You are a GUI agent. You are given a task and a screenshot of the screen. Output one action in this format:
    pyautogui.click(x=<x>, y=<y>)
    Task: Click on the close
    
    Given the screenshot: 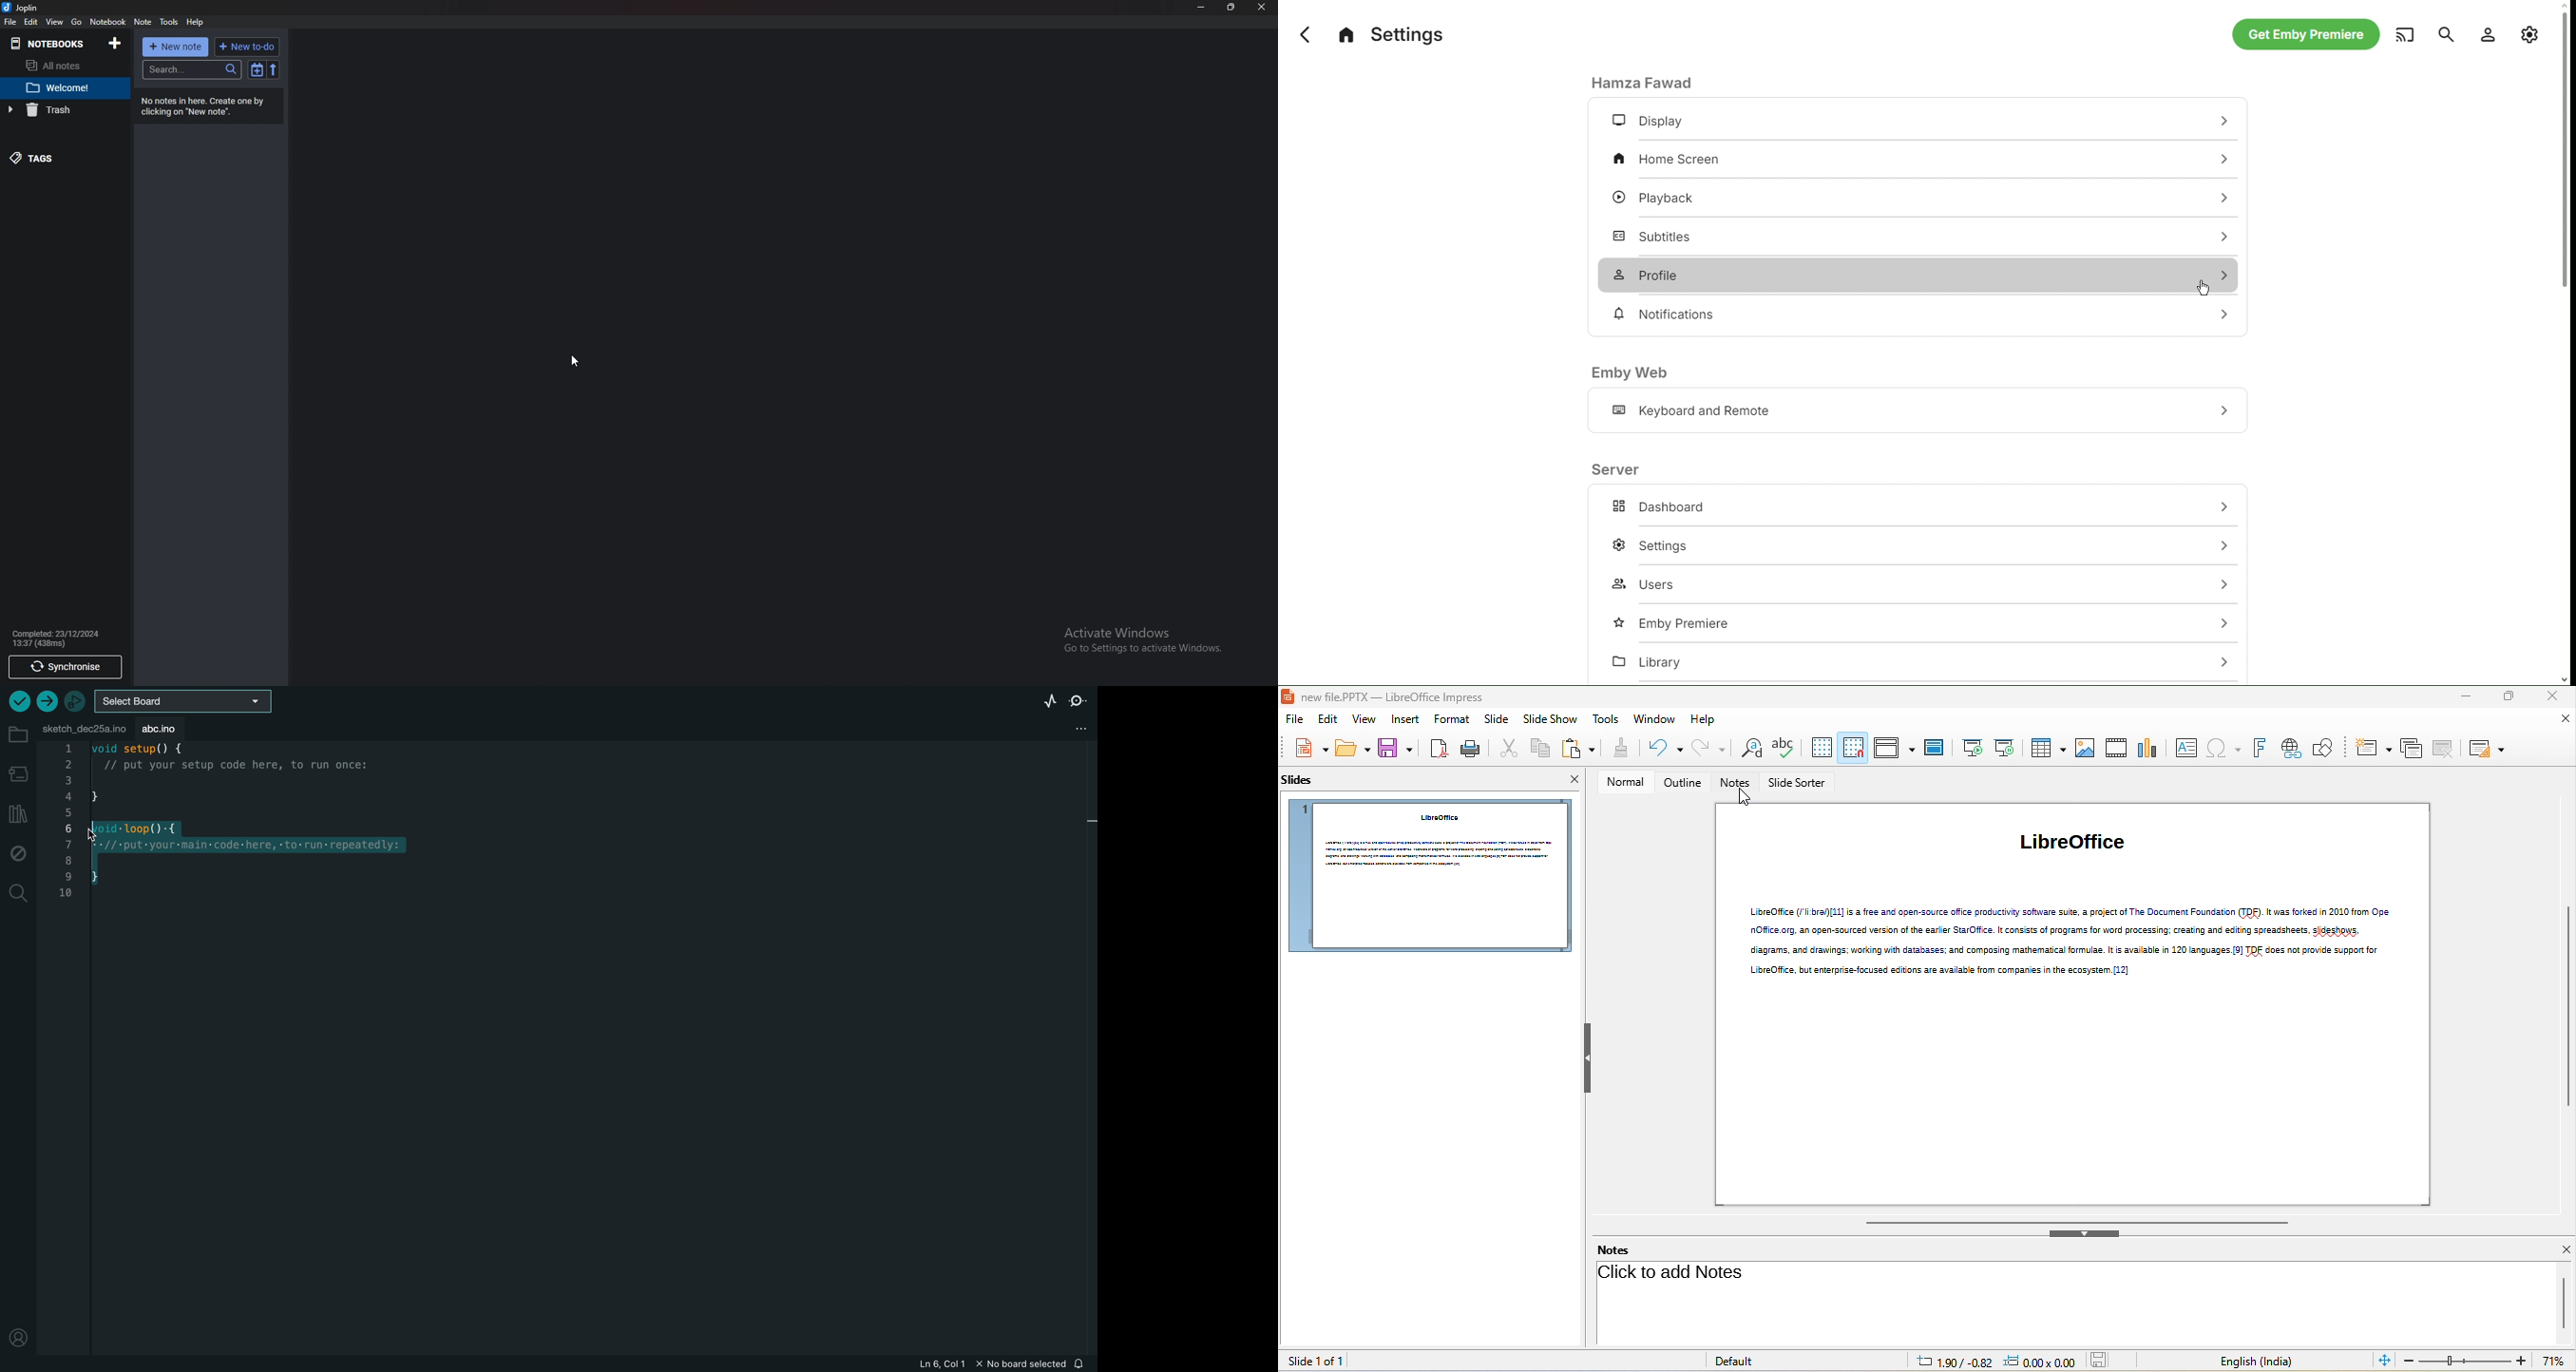 What is the action you would take?
    pyautogui.click(x=1262, y=7)
    